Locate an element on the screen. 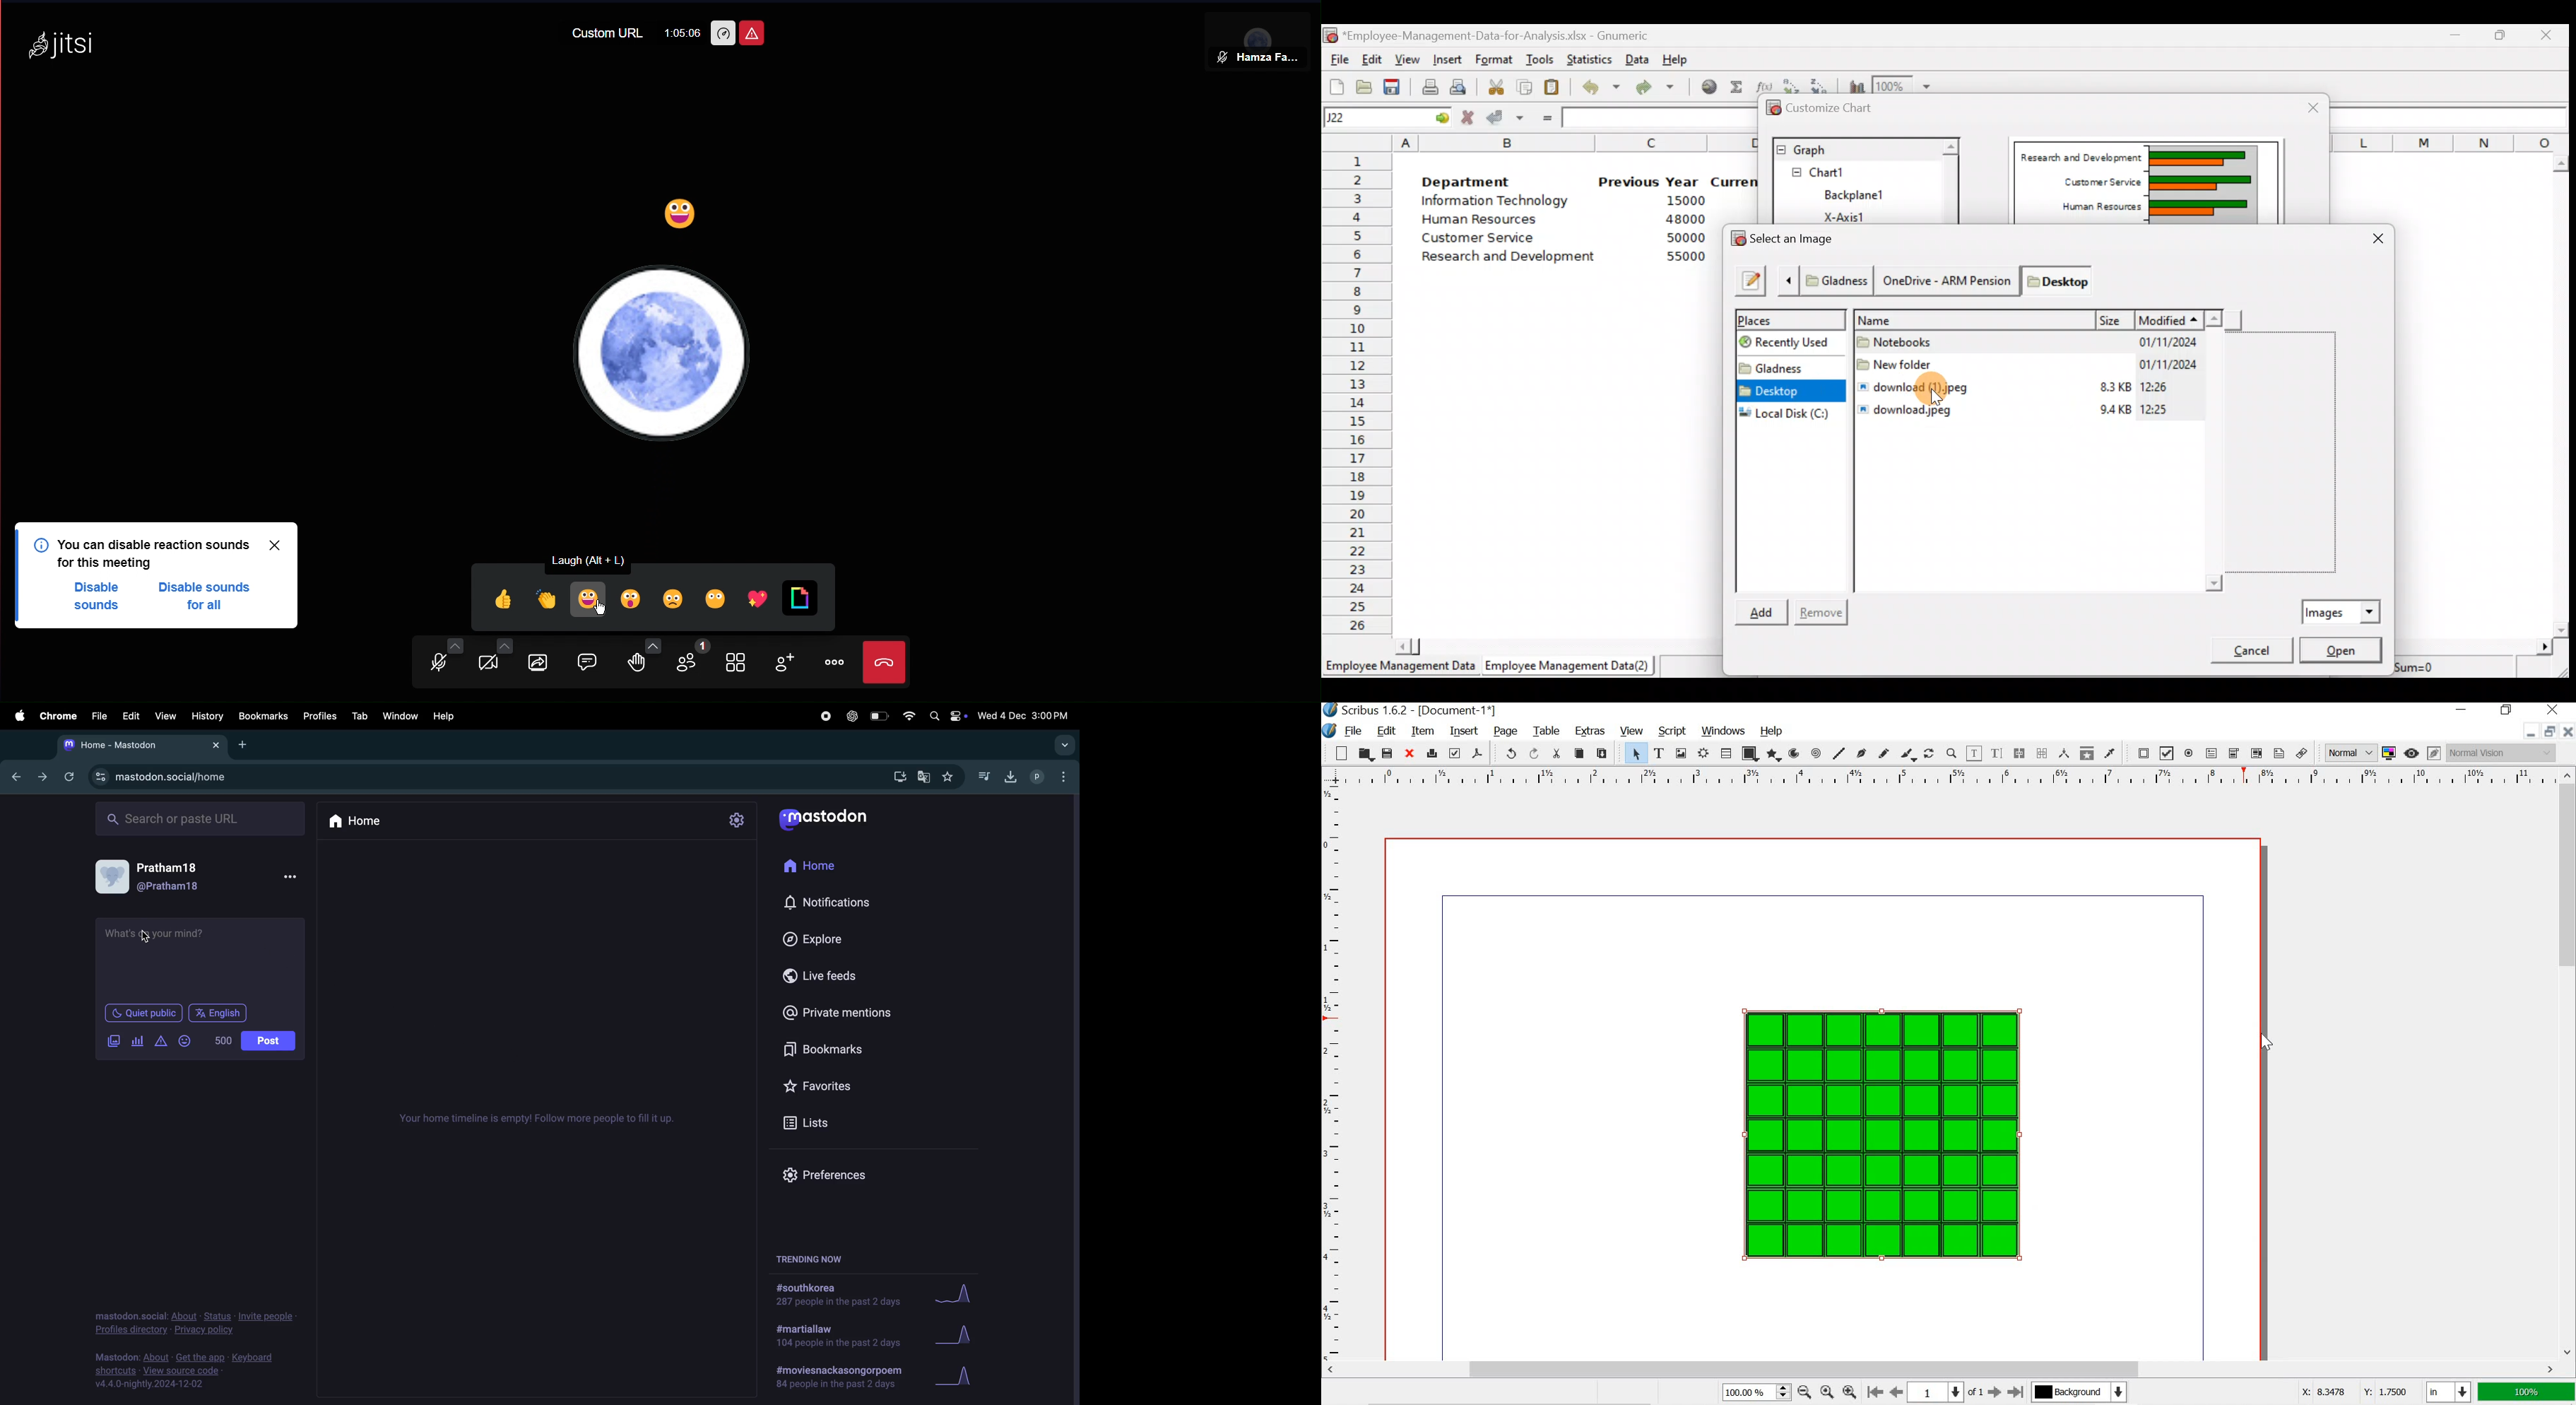 The width and height of the screenshot is (2576, 1428). text annotation is located at coordinates (2280, 753).